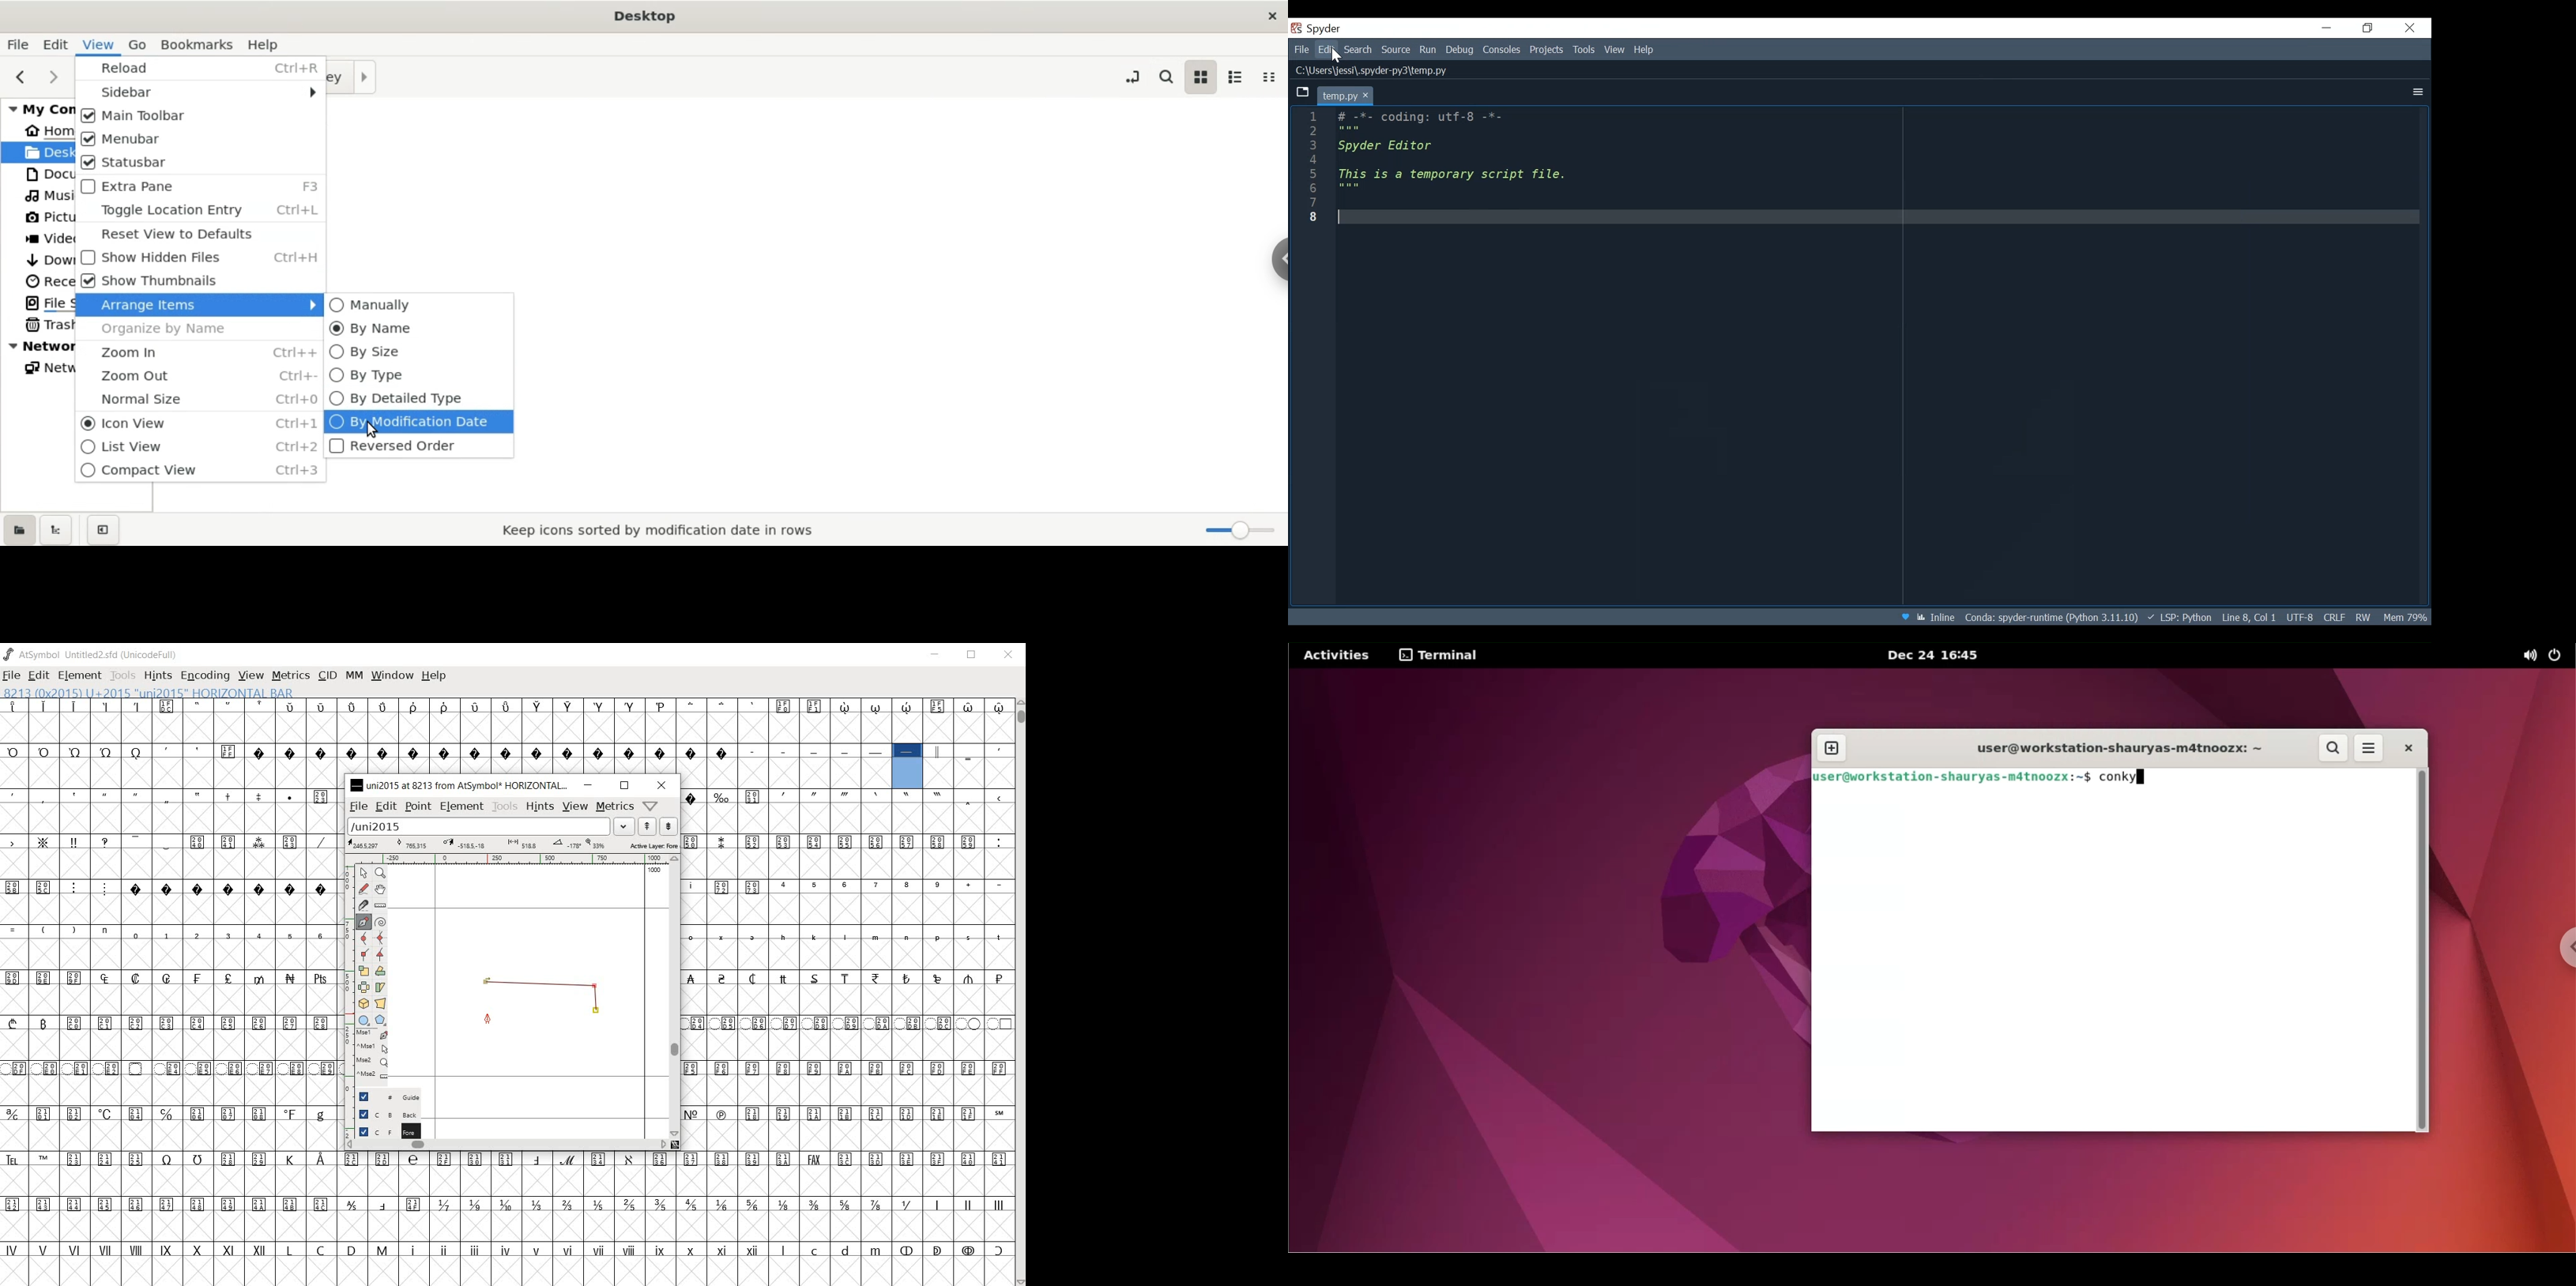 The height and width of the screenshot is (1288, 2576). Describe the element at coordinates (1269, 15) in the screenshot. I see `close` at that location.